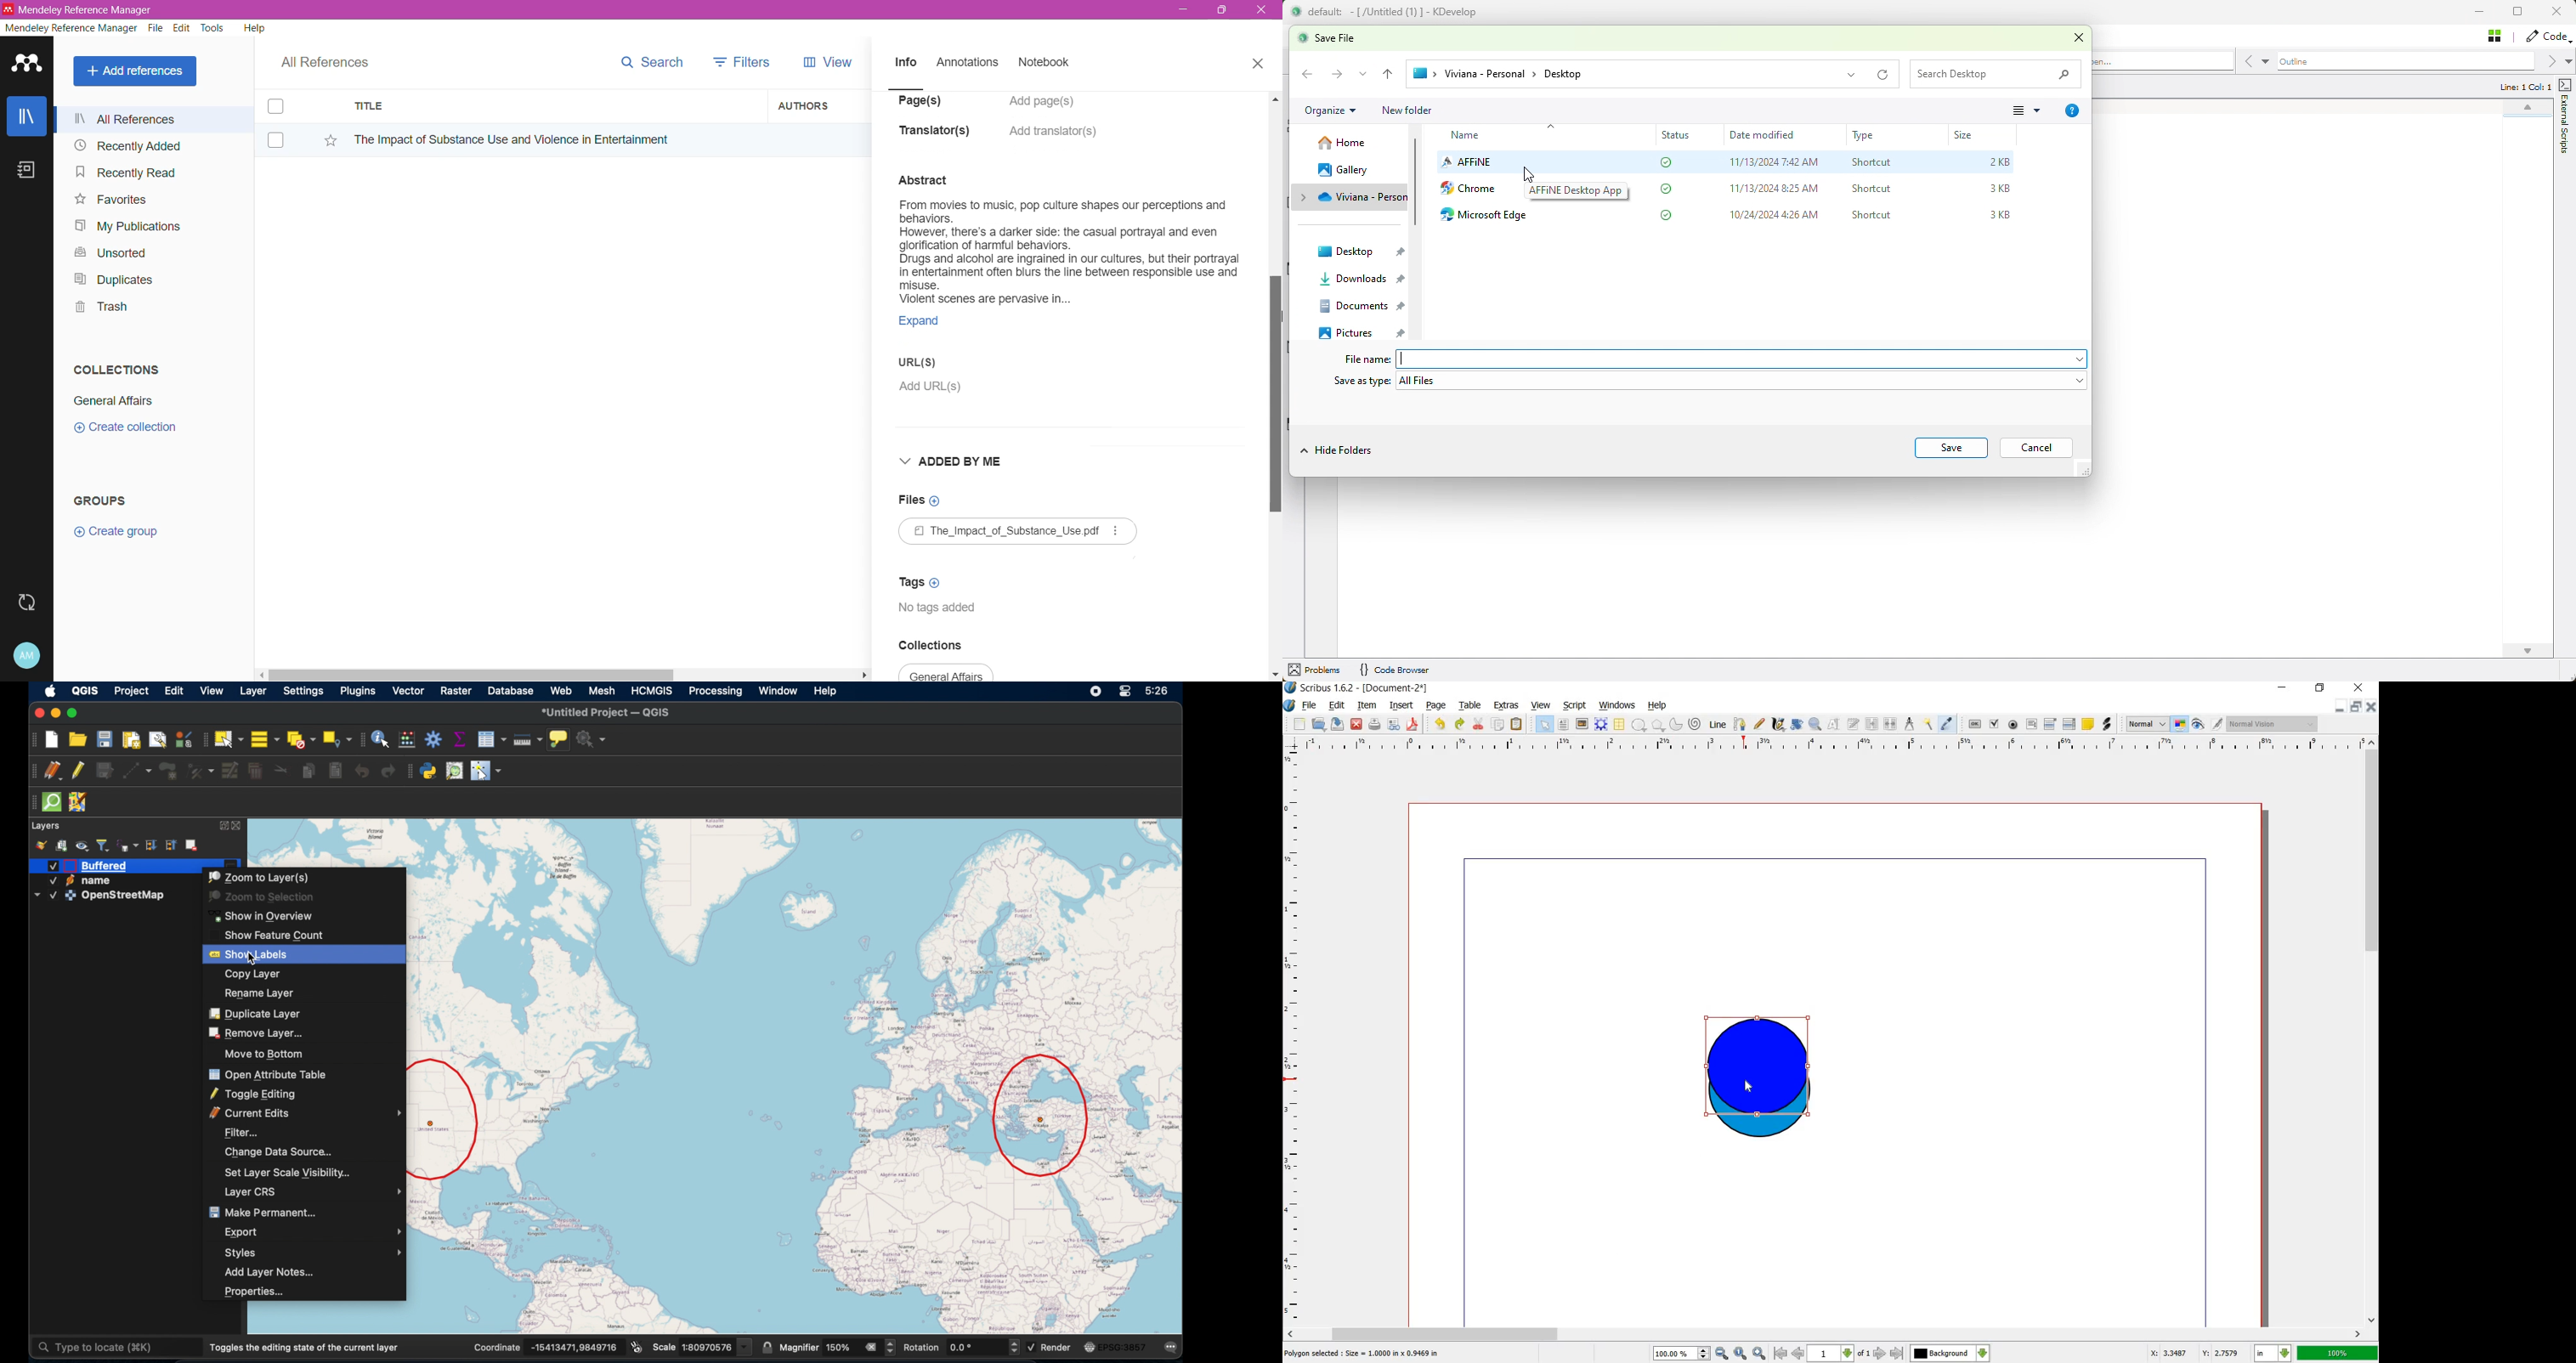 The height and width of the screenshot is (1372, 2576). What do you see at coordinates (316, 1253) in the screenshot?
I see `styles menu` at bounding box center [316, 1253].